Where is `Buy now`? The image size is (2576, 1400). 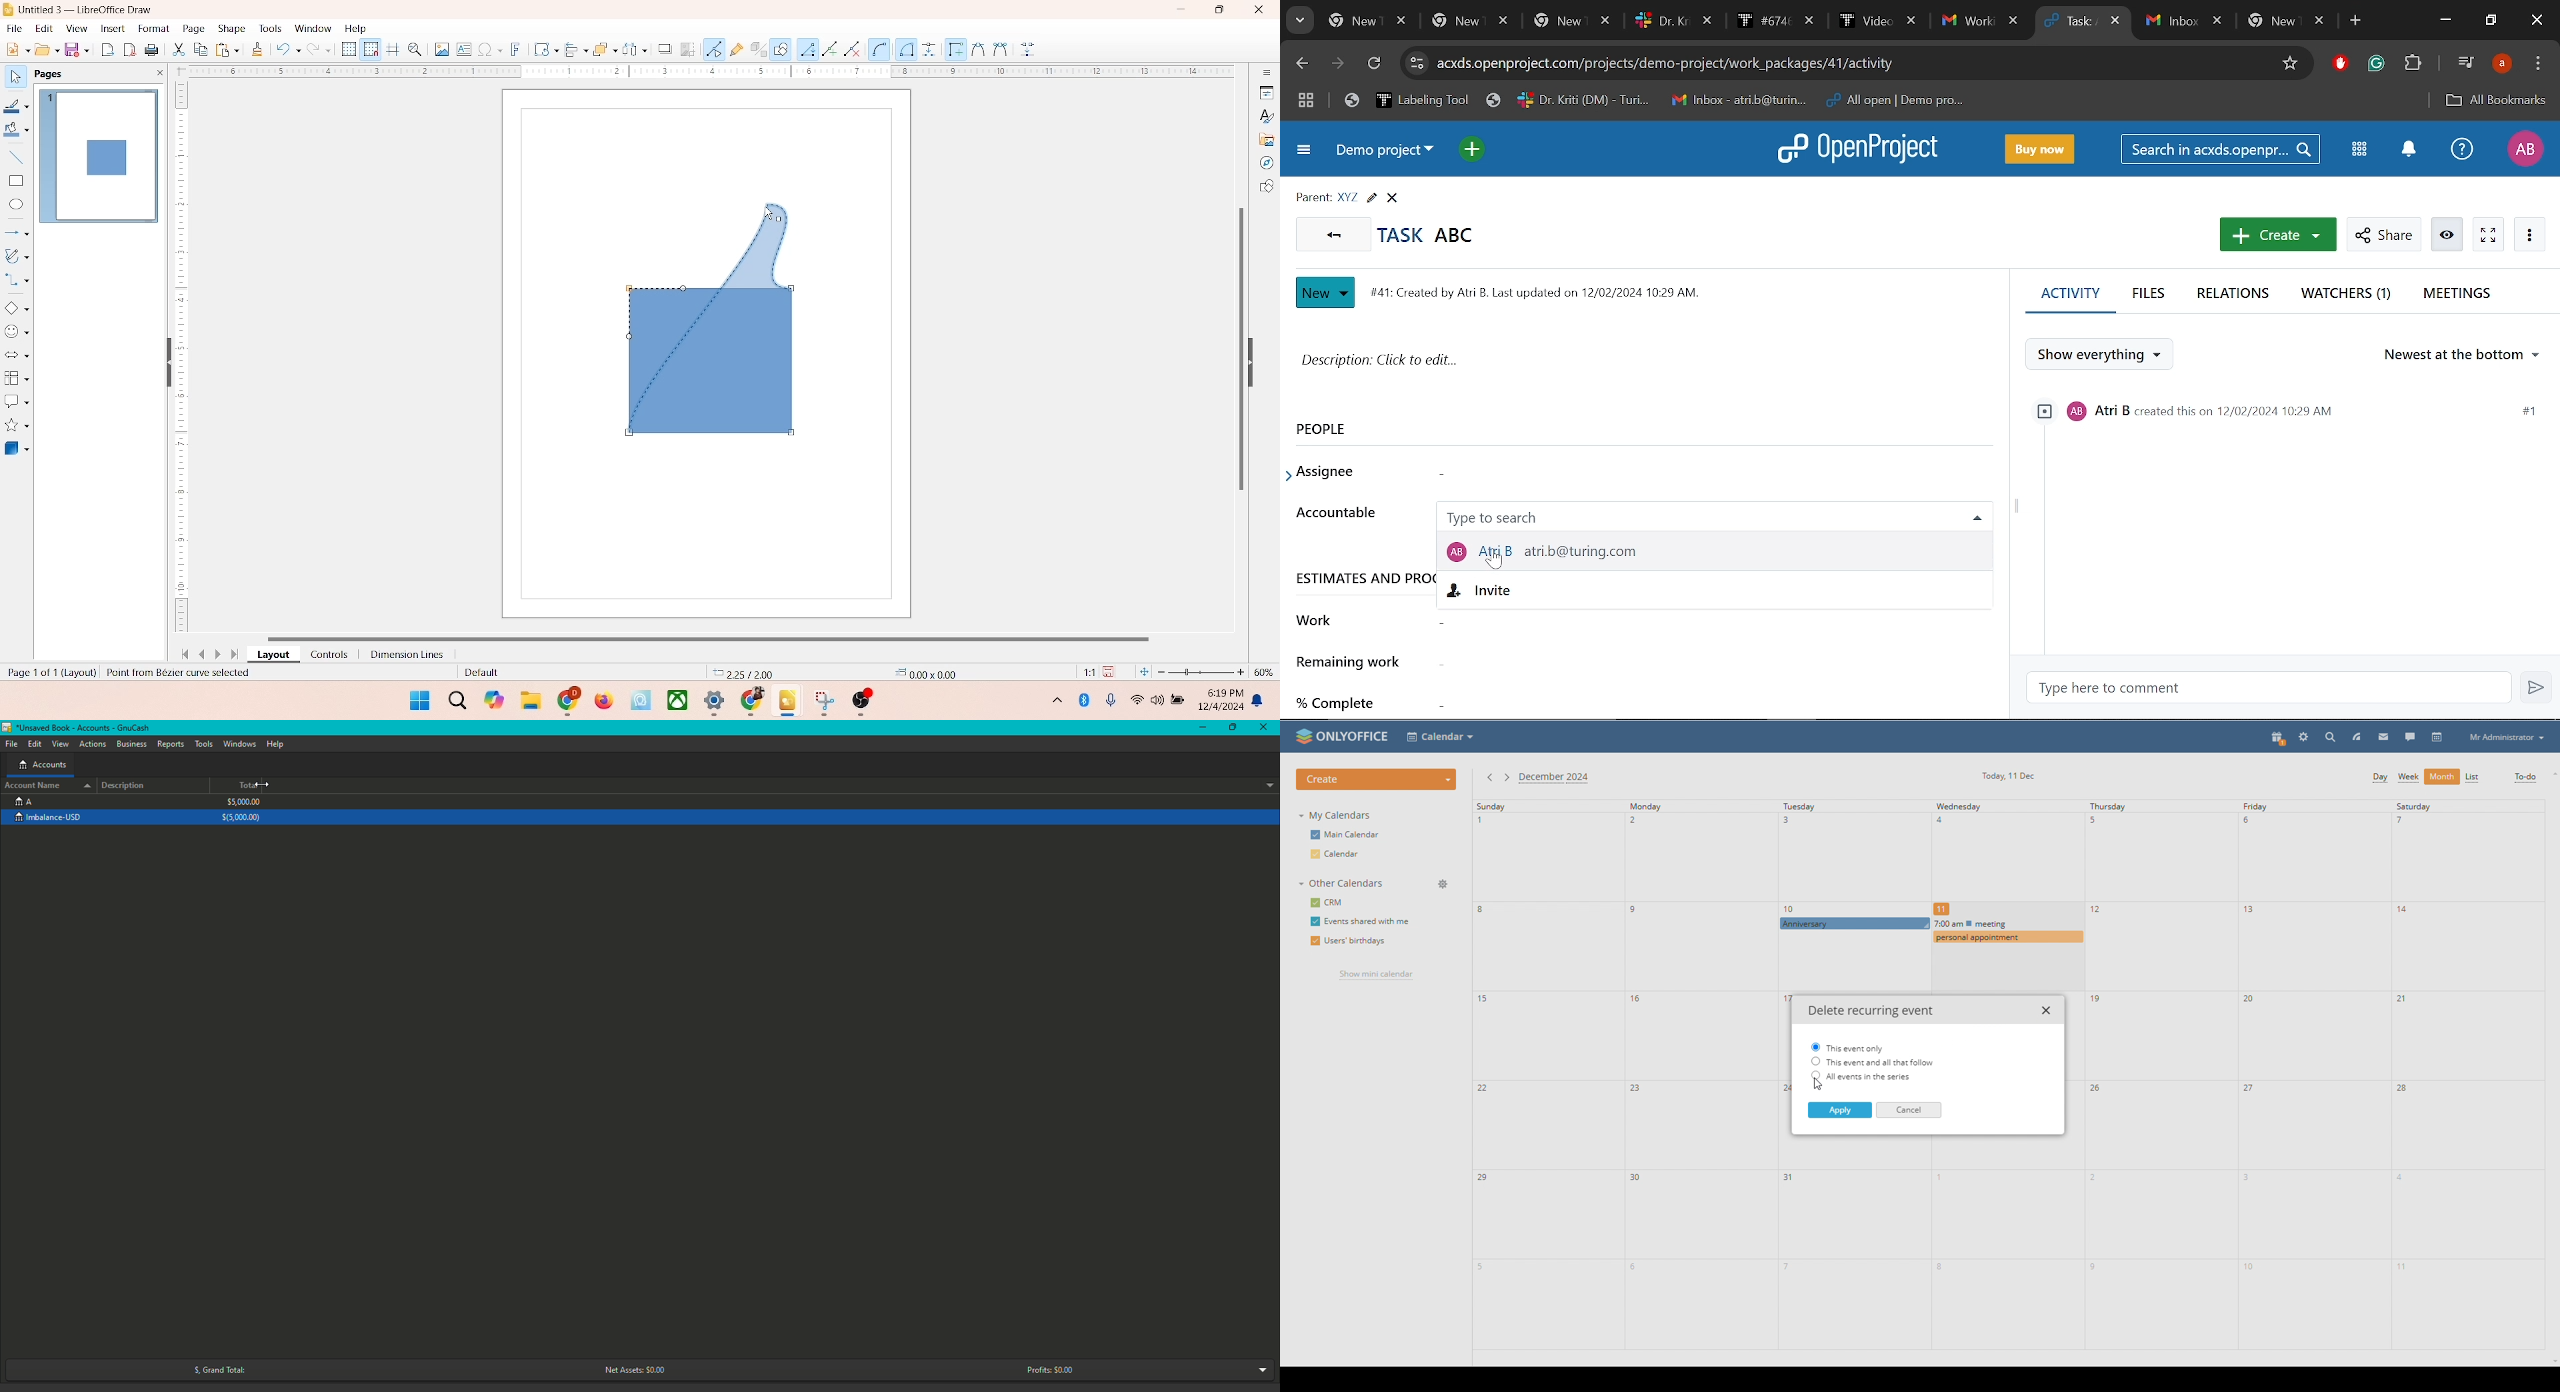
Buy now is located at coordinates (2039, 149).